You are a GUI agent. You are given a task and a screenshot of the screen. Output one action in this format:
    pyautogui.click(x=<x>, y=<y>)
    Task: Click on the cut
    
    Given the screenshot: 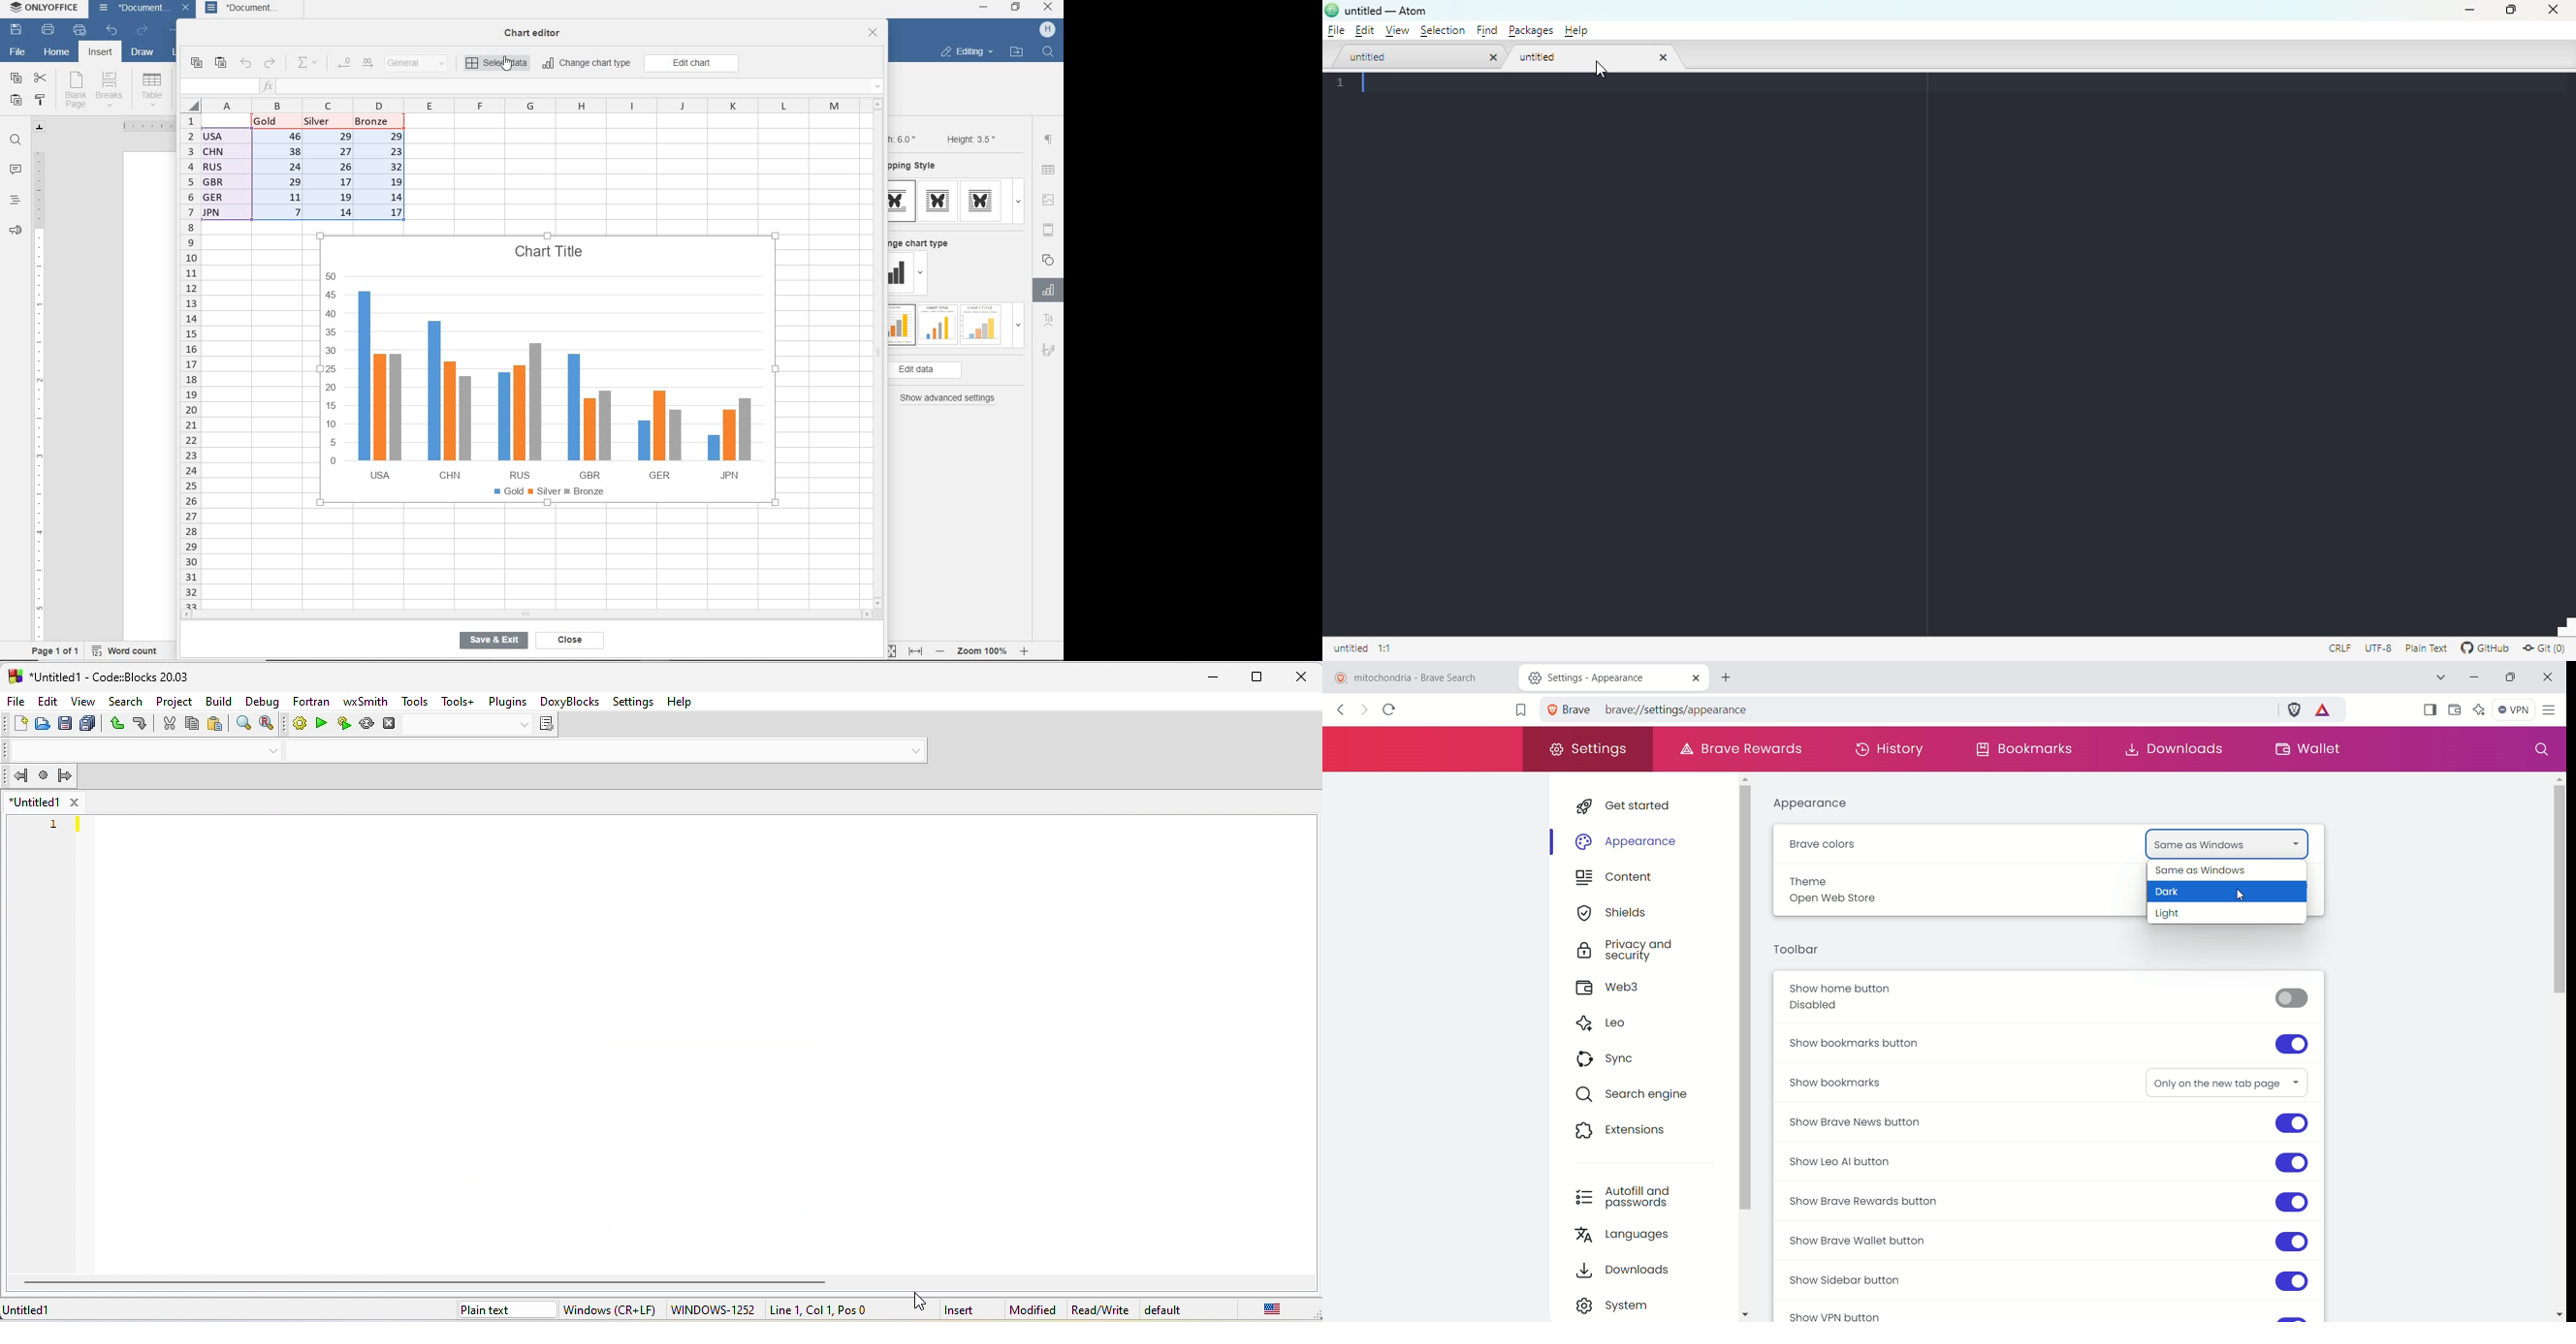 What is the action you would take?
    pyautogui.click(x=169, y=723)
    